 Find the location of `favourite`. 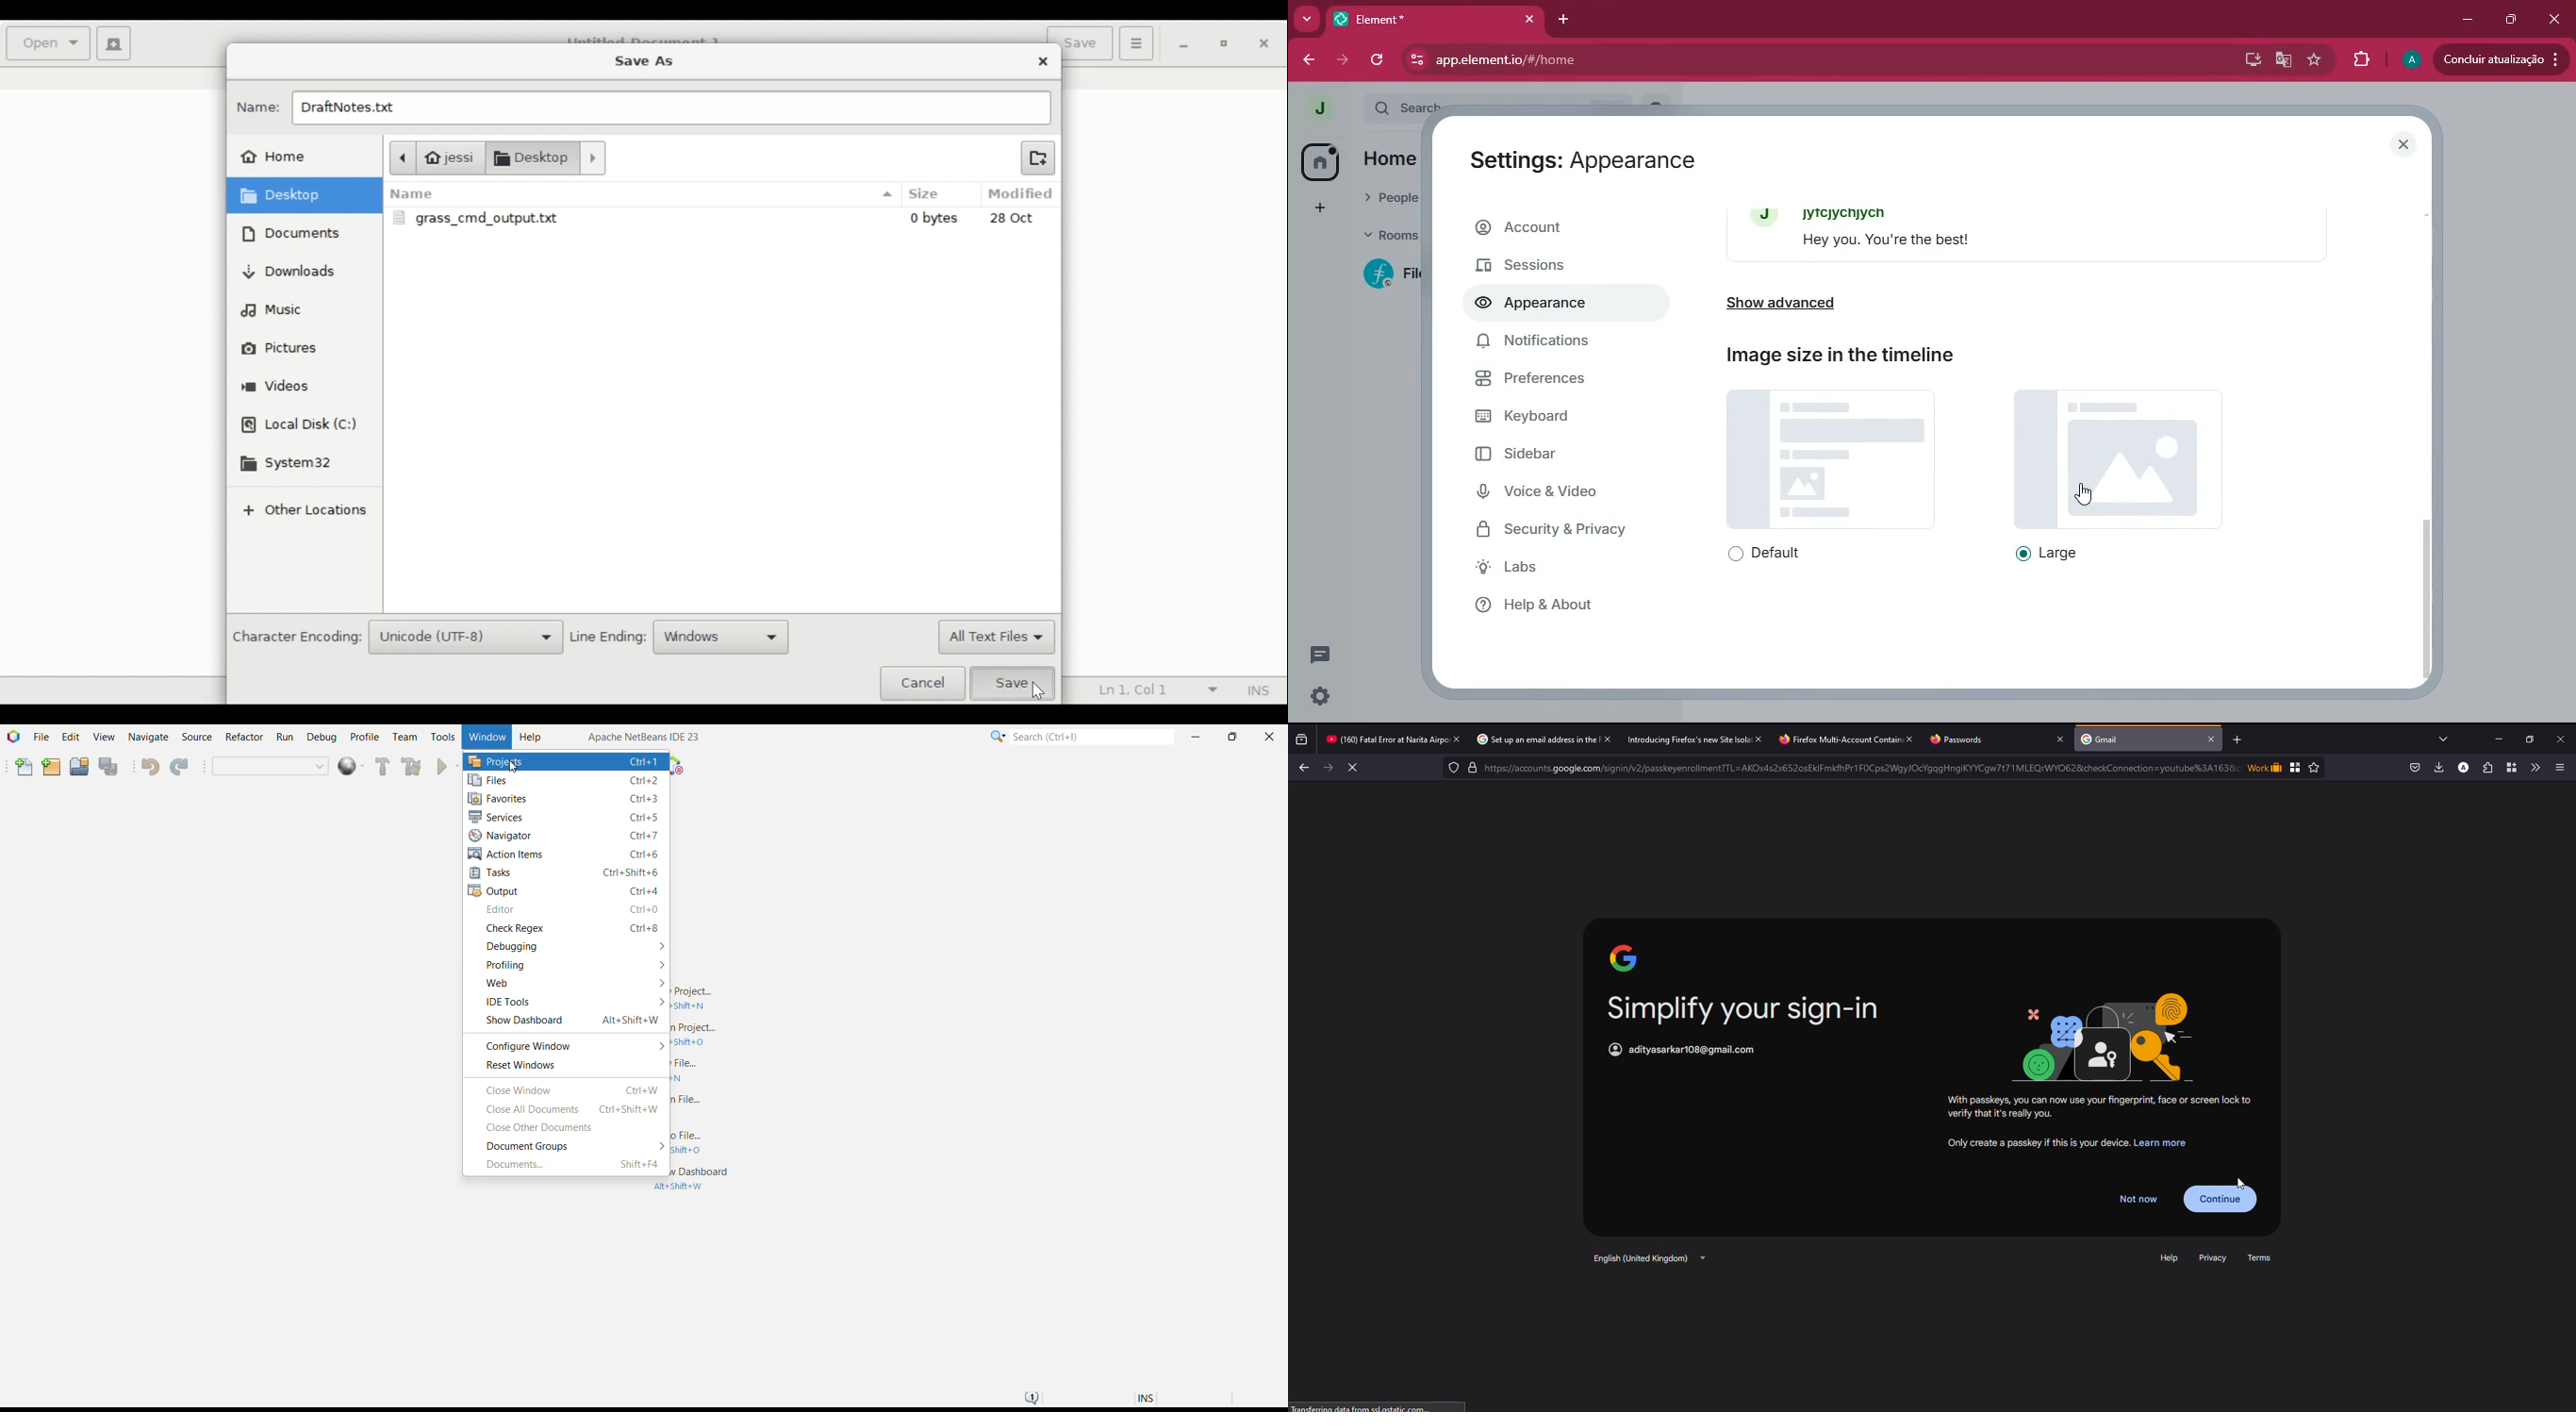

favourite is located at coordinates (2313, 61).